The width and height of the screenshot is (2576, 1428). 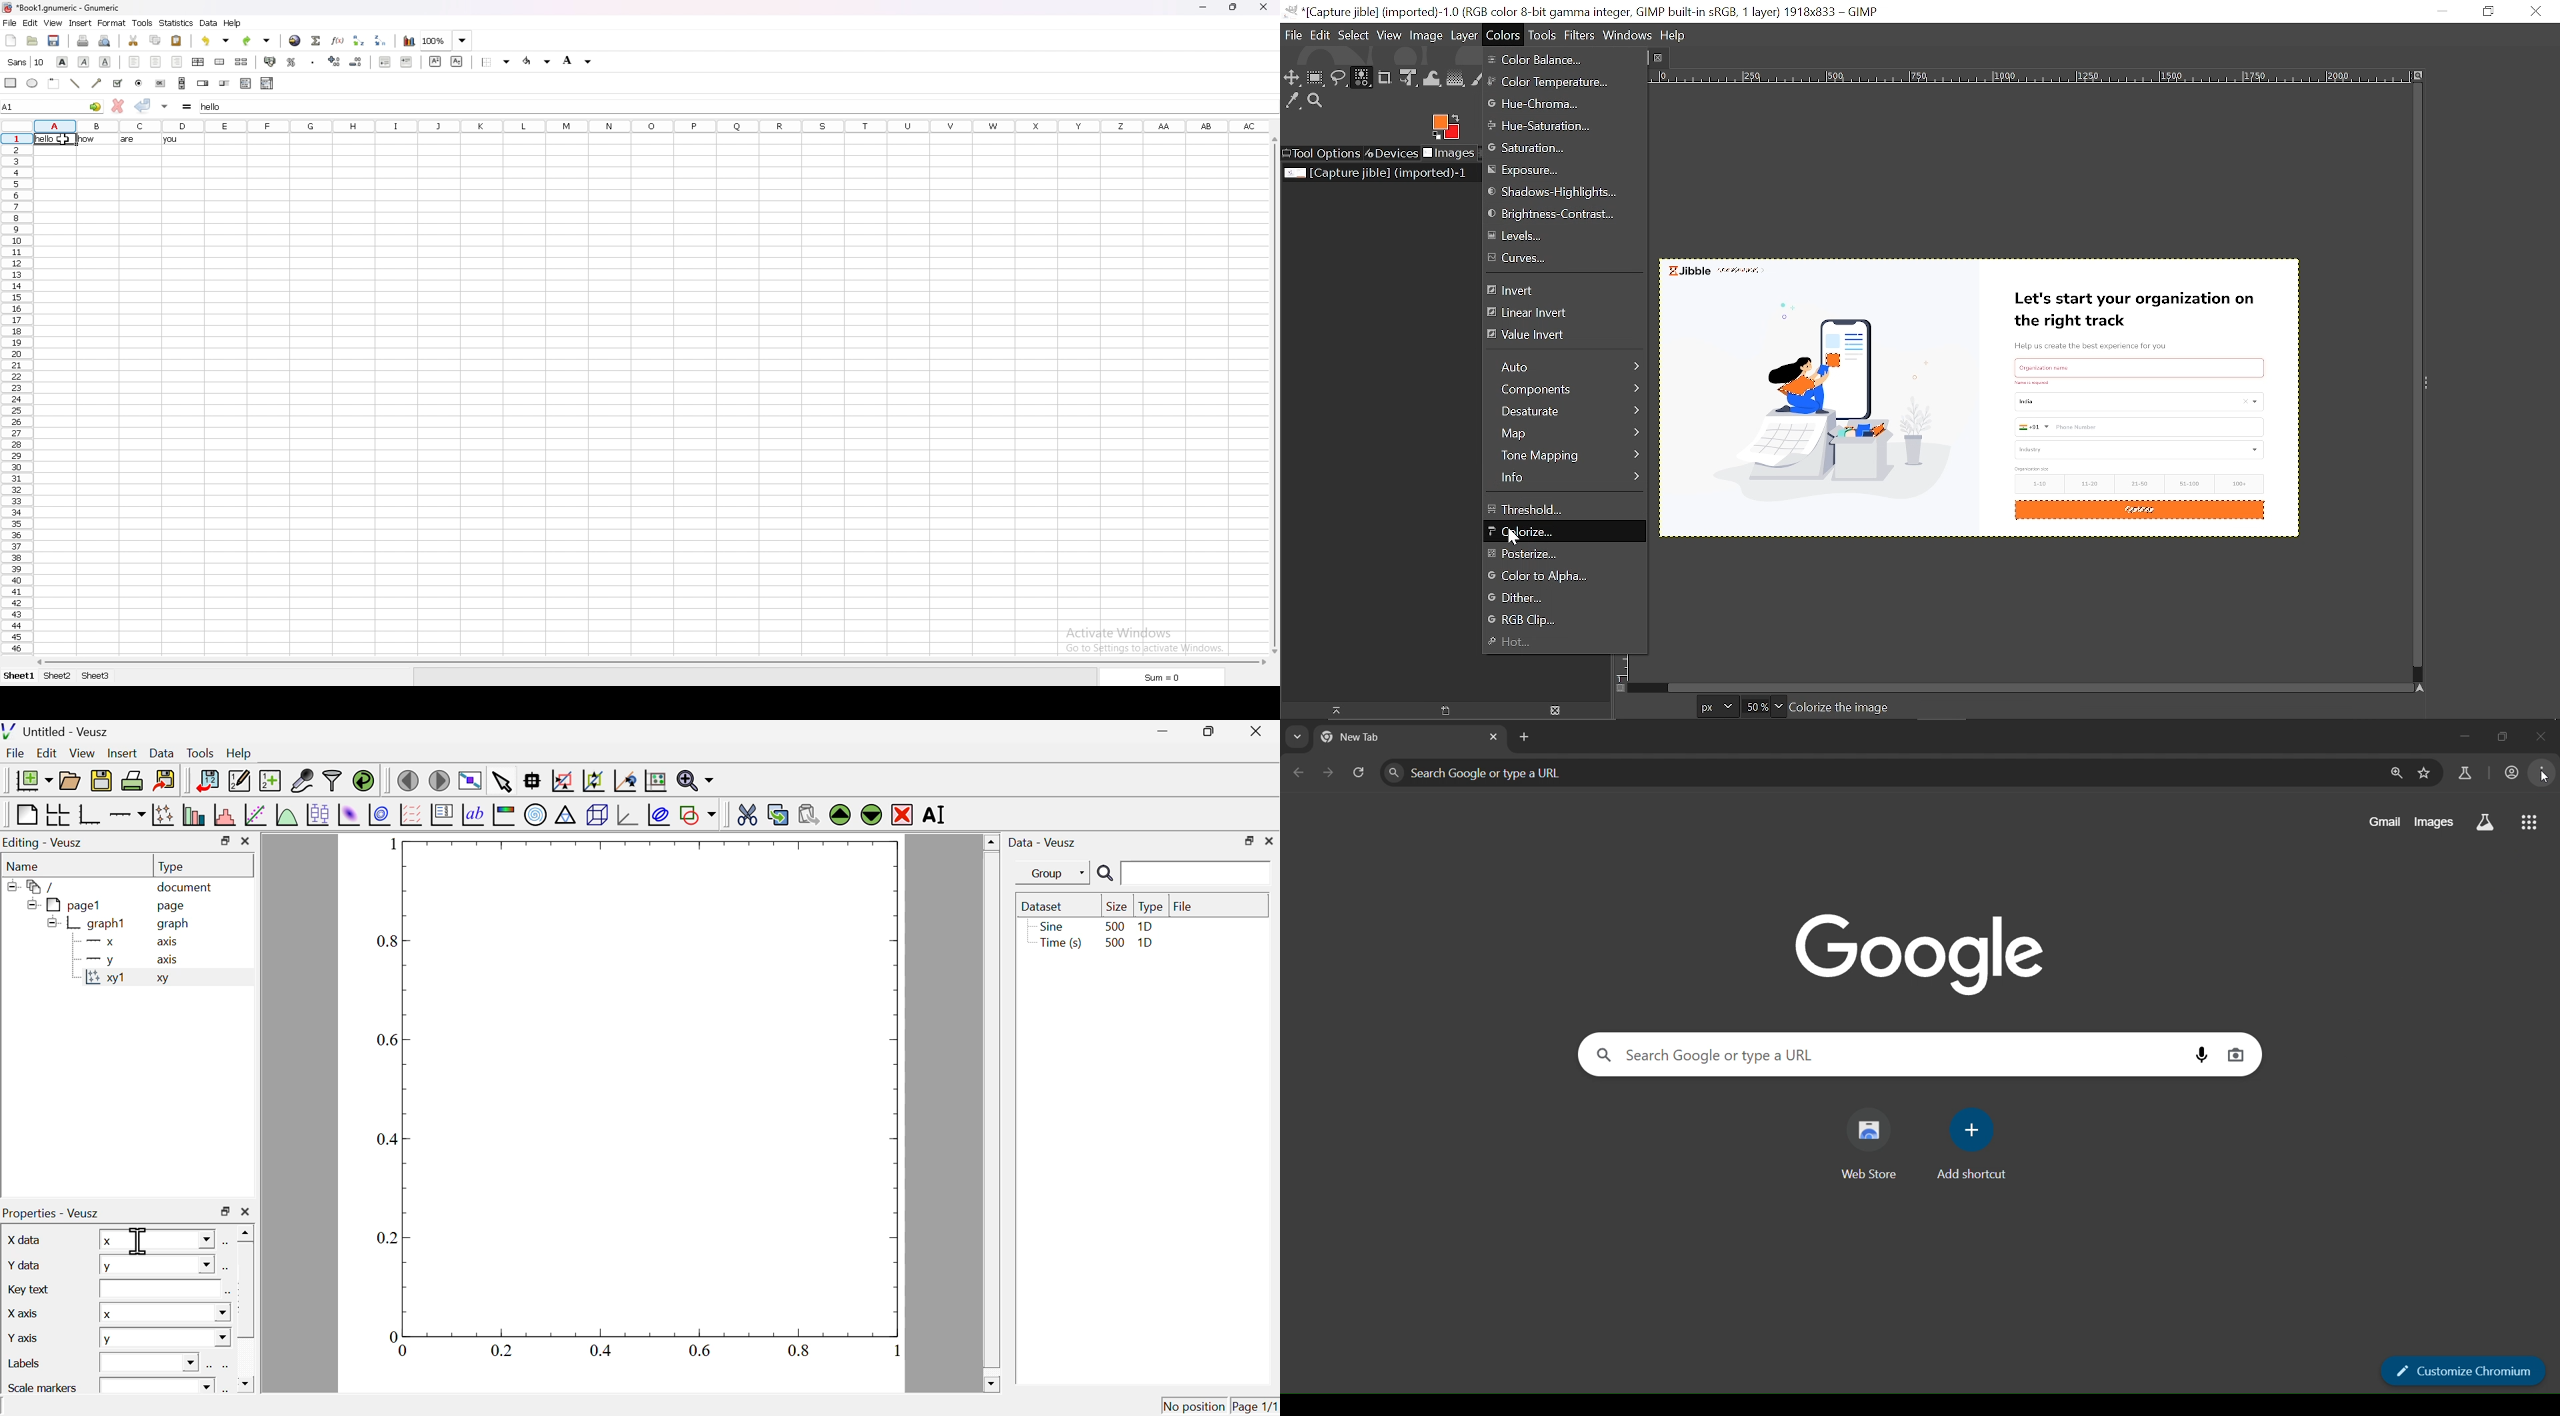 What do you see at coordinates (1385, 77) in the screenshot?
I see `Crop tool` at bounding box center [1385, 77].